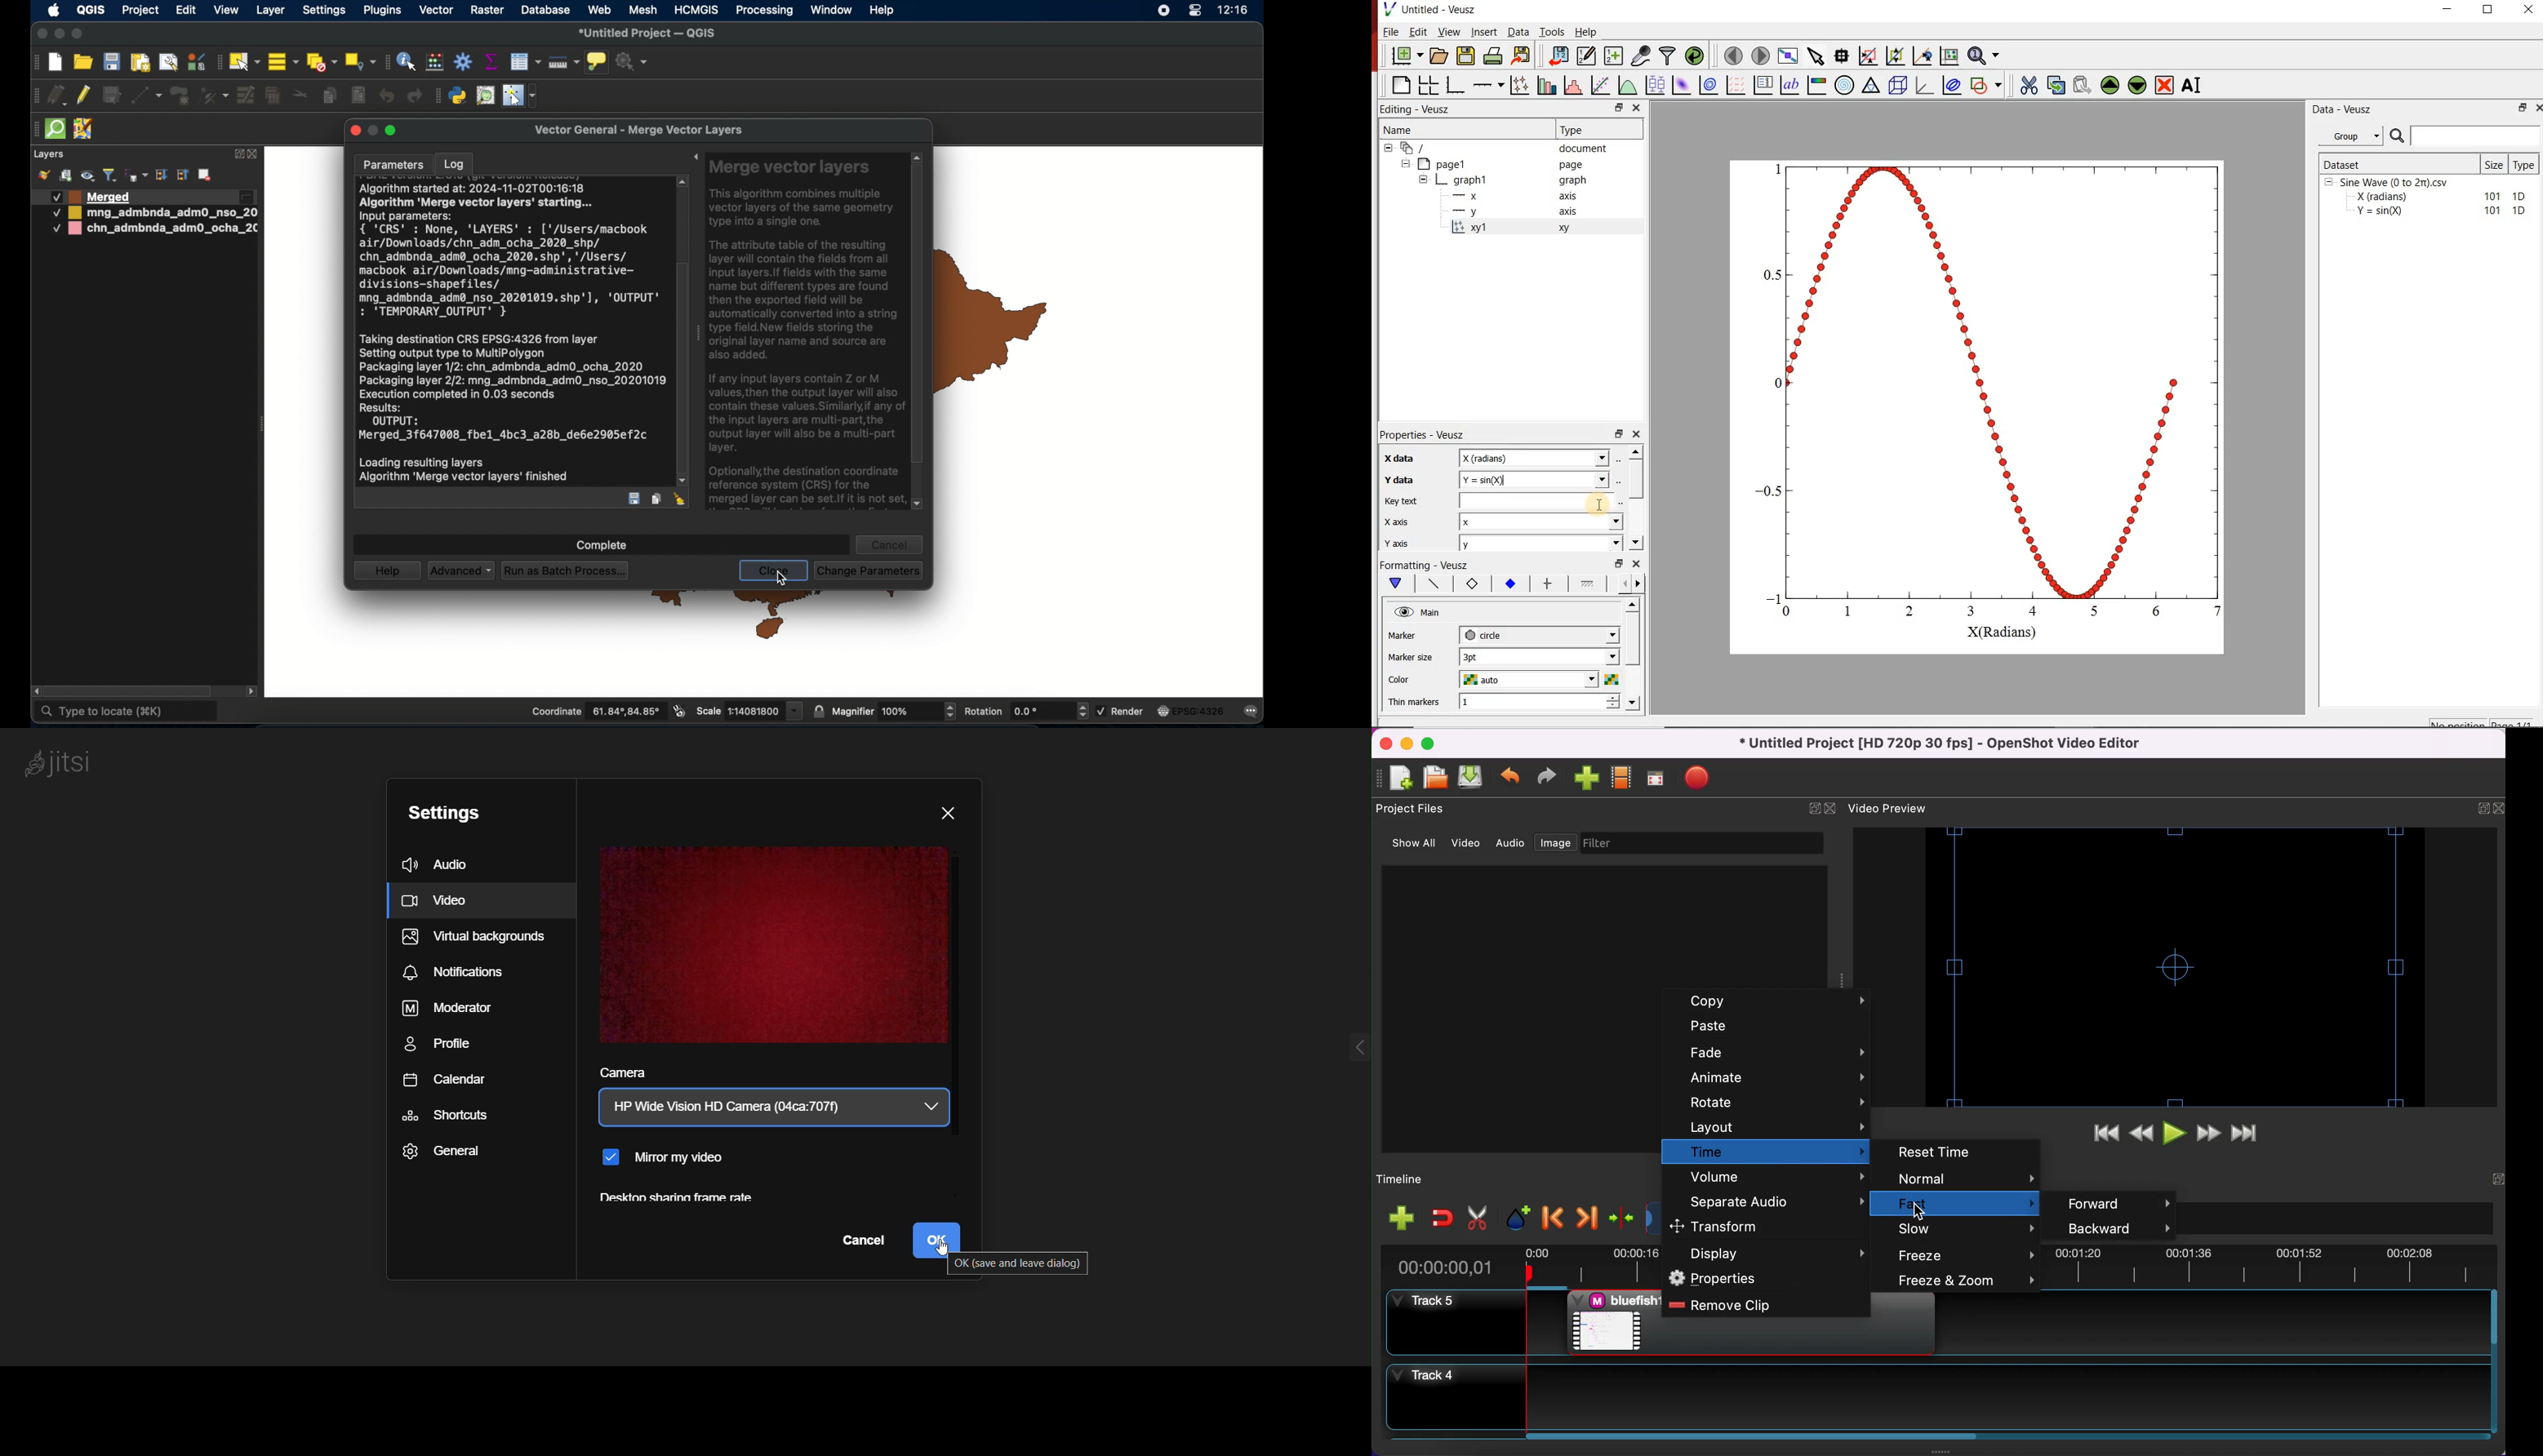 The height and width of the screenshot is (1456, 2548). What do you see at coordinates (1569, 195) in the screenshot?
I see `axis` at bounding box center [1569, 195].